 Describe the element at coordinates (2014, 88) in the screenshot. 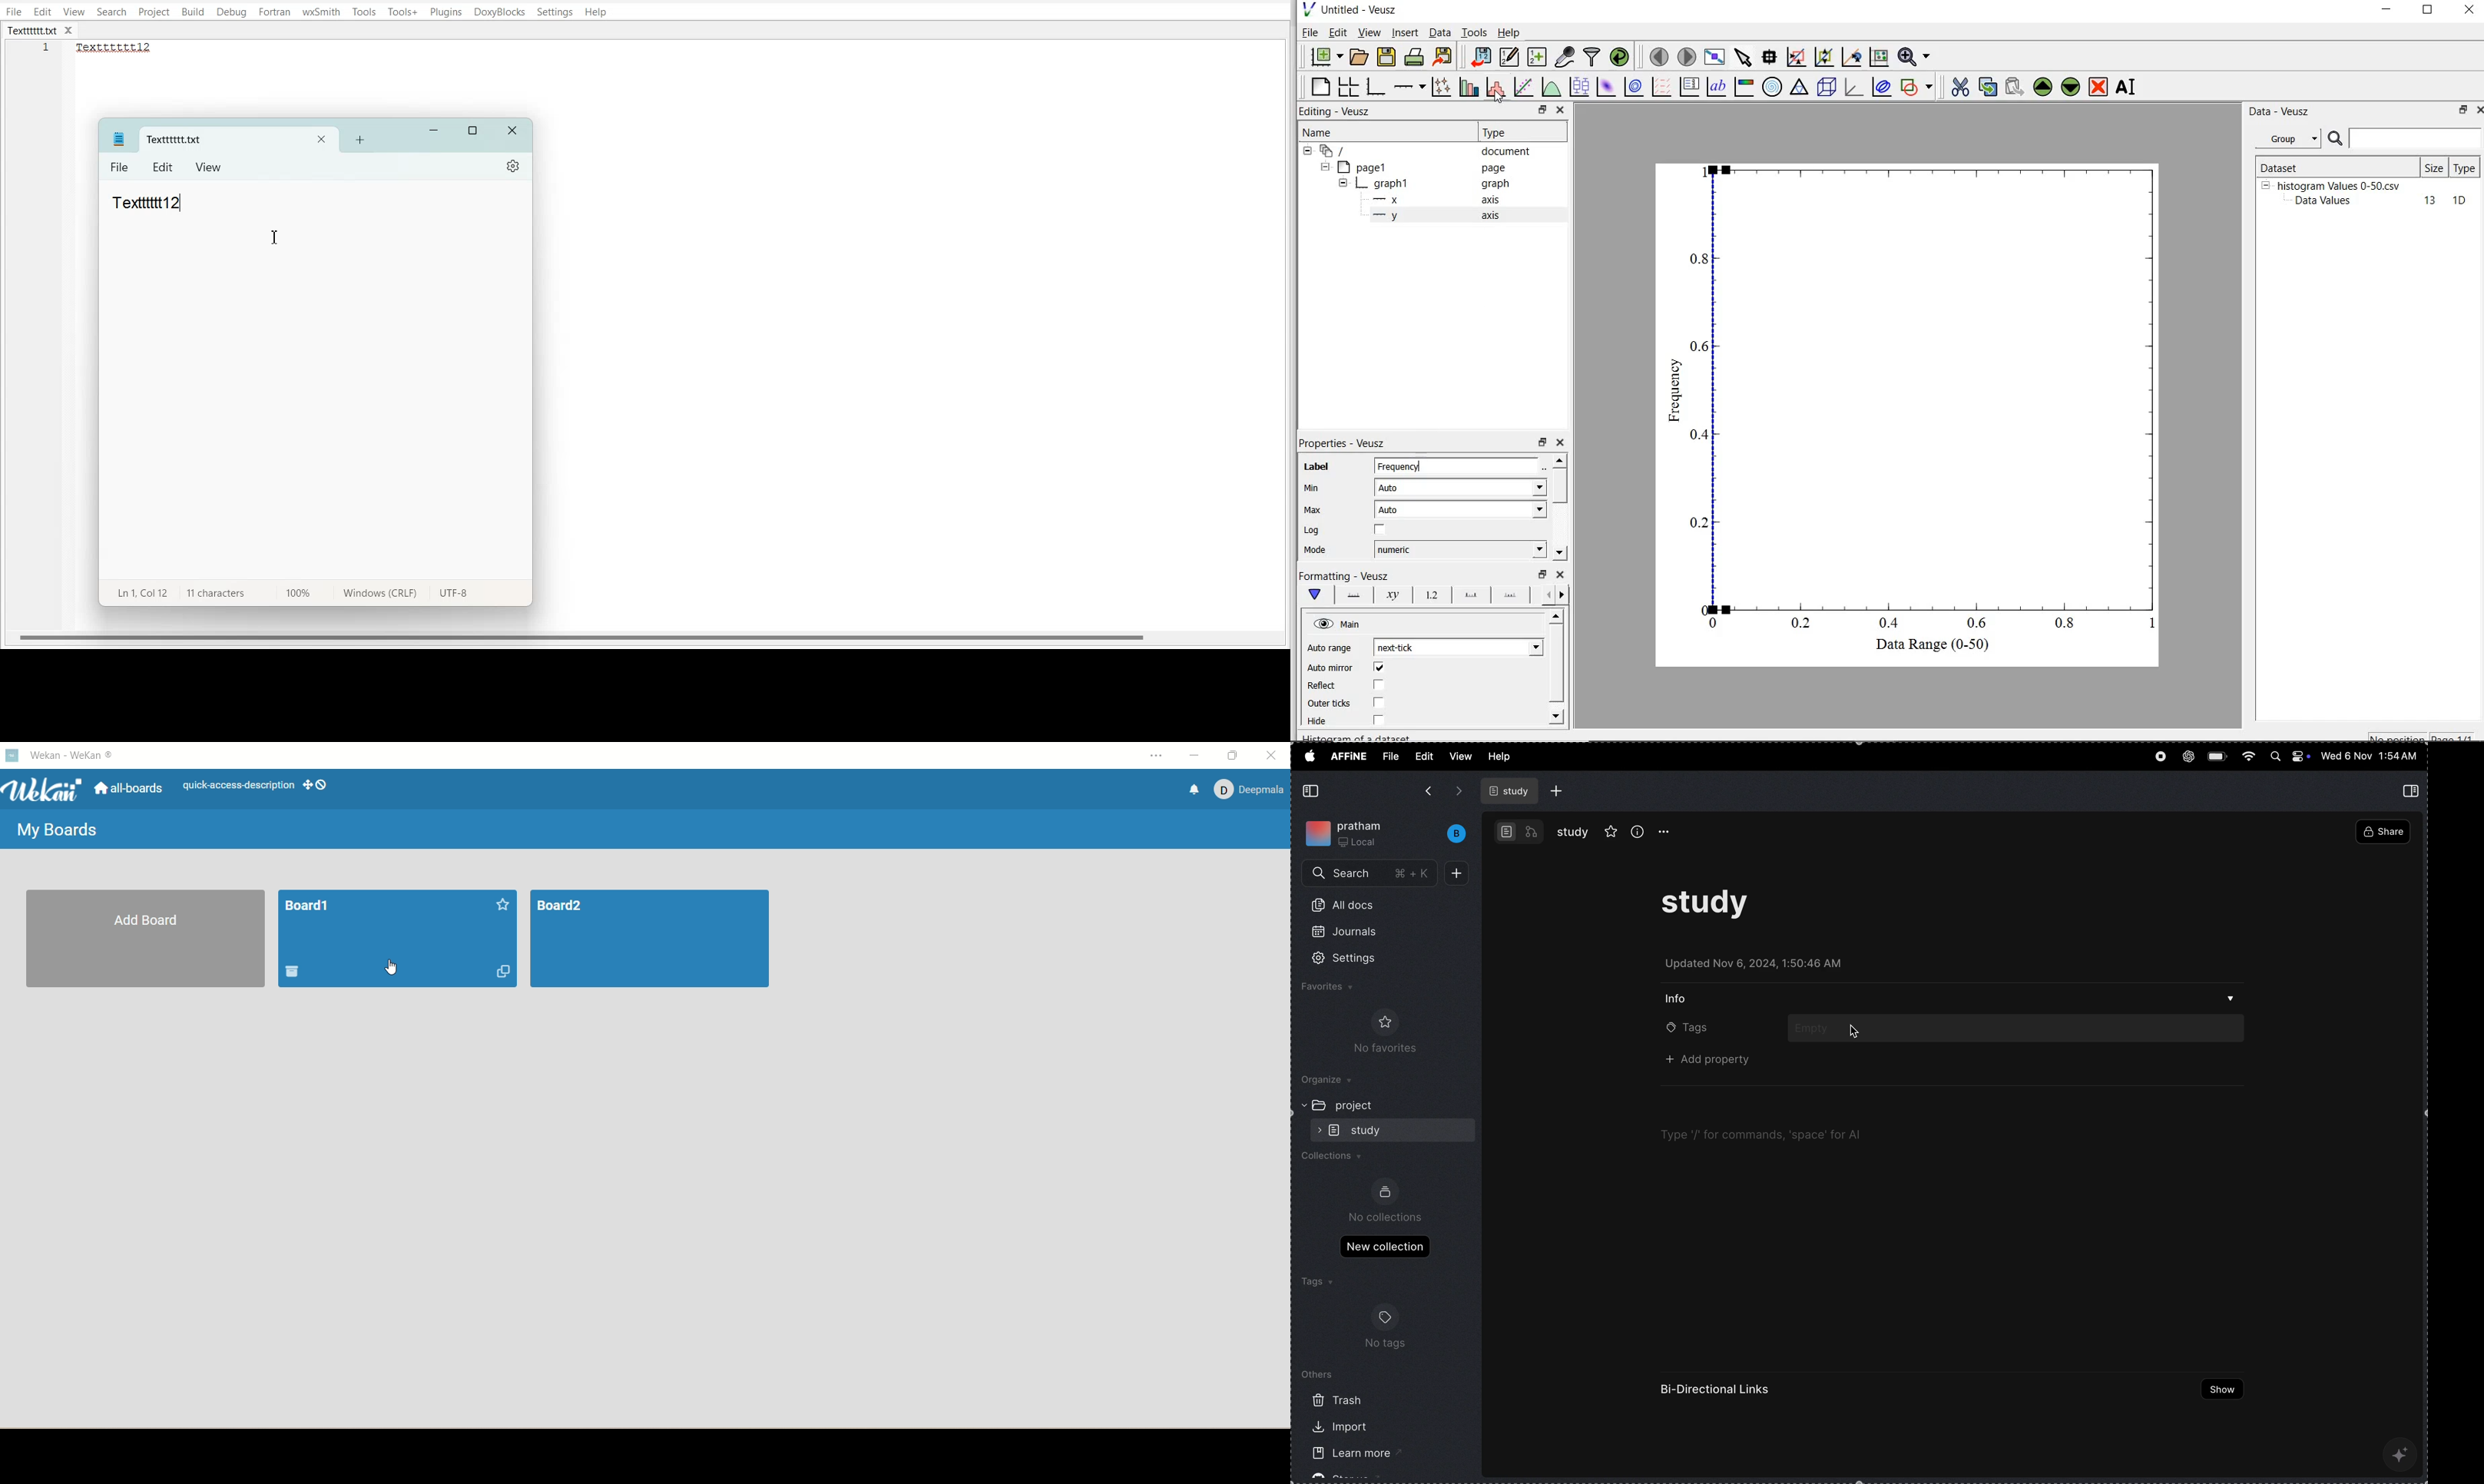

I see `paste the selected widget` at that location.